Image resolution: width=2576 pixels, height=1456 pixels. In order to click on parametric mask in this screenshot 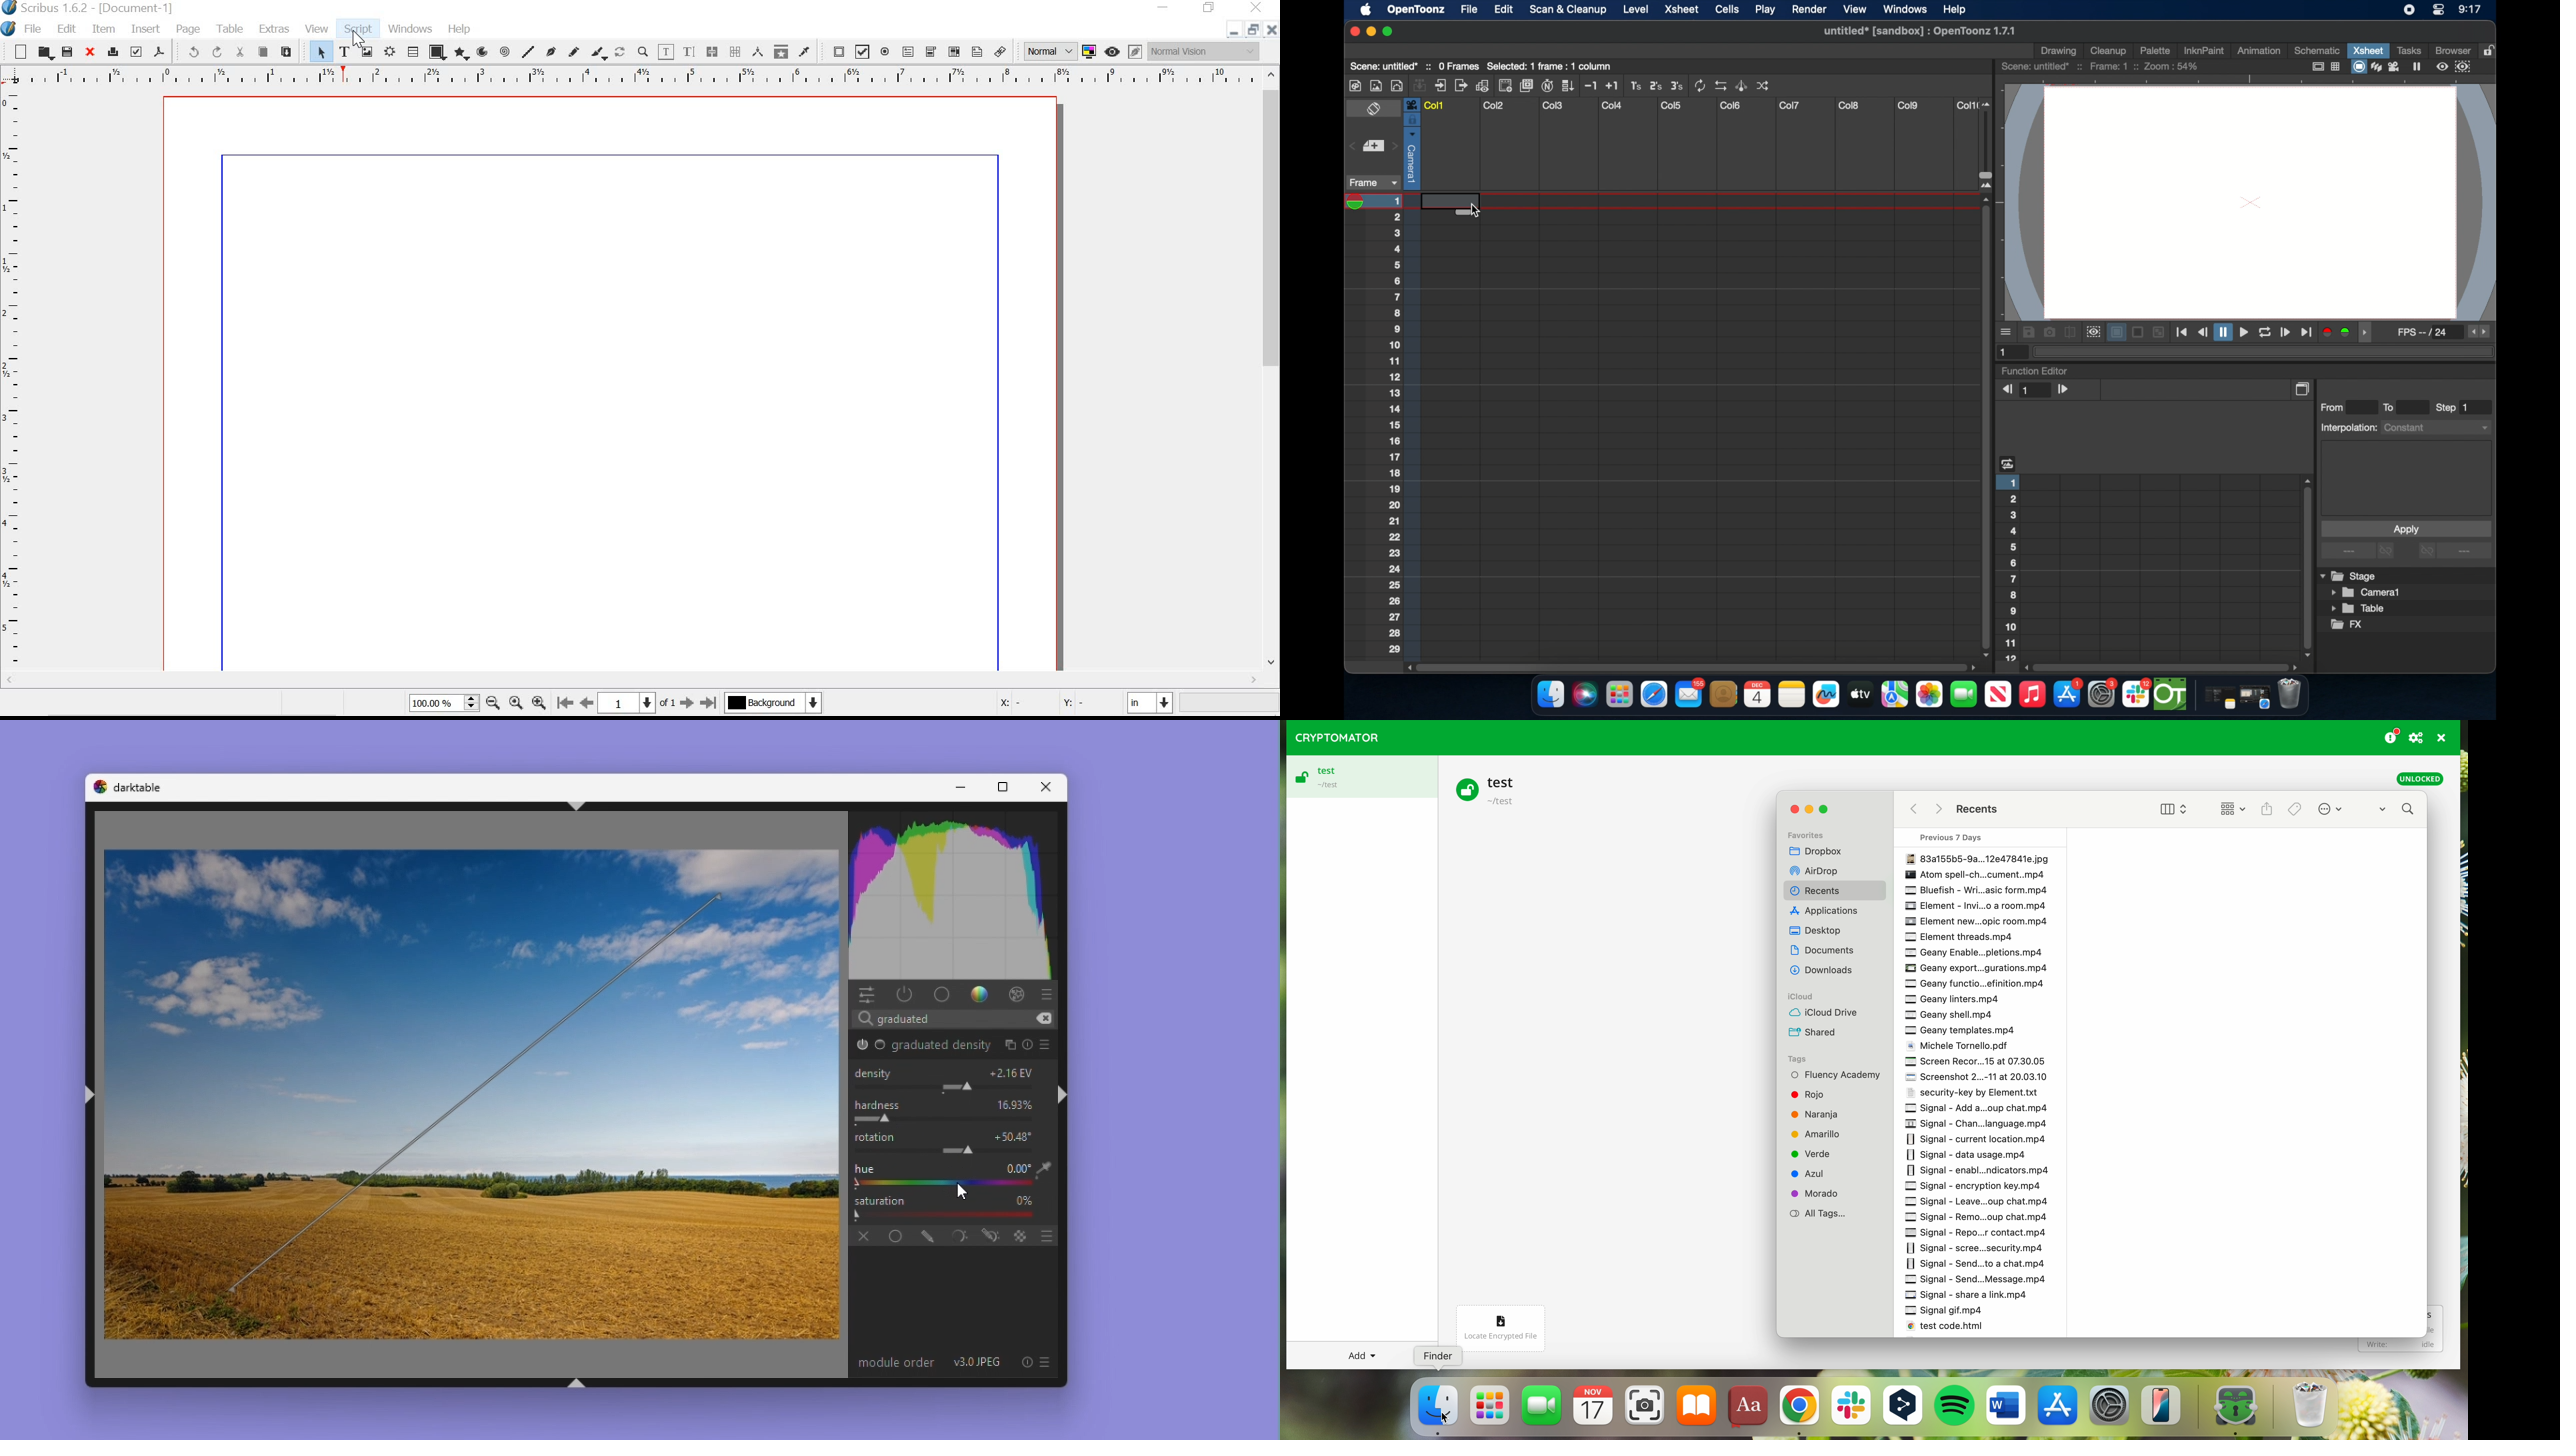, I will do `click(955, 1234)`.